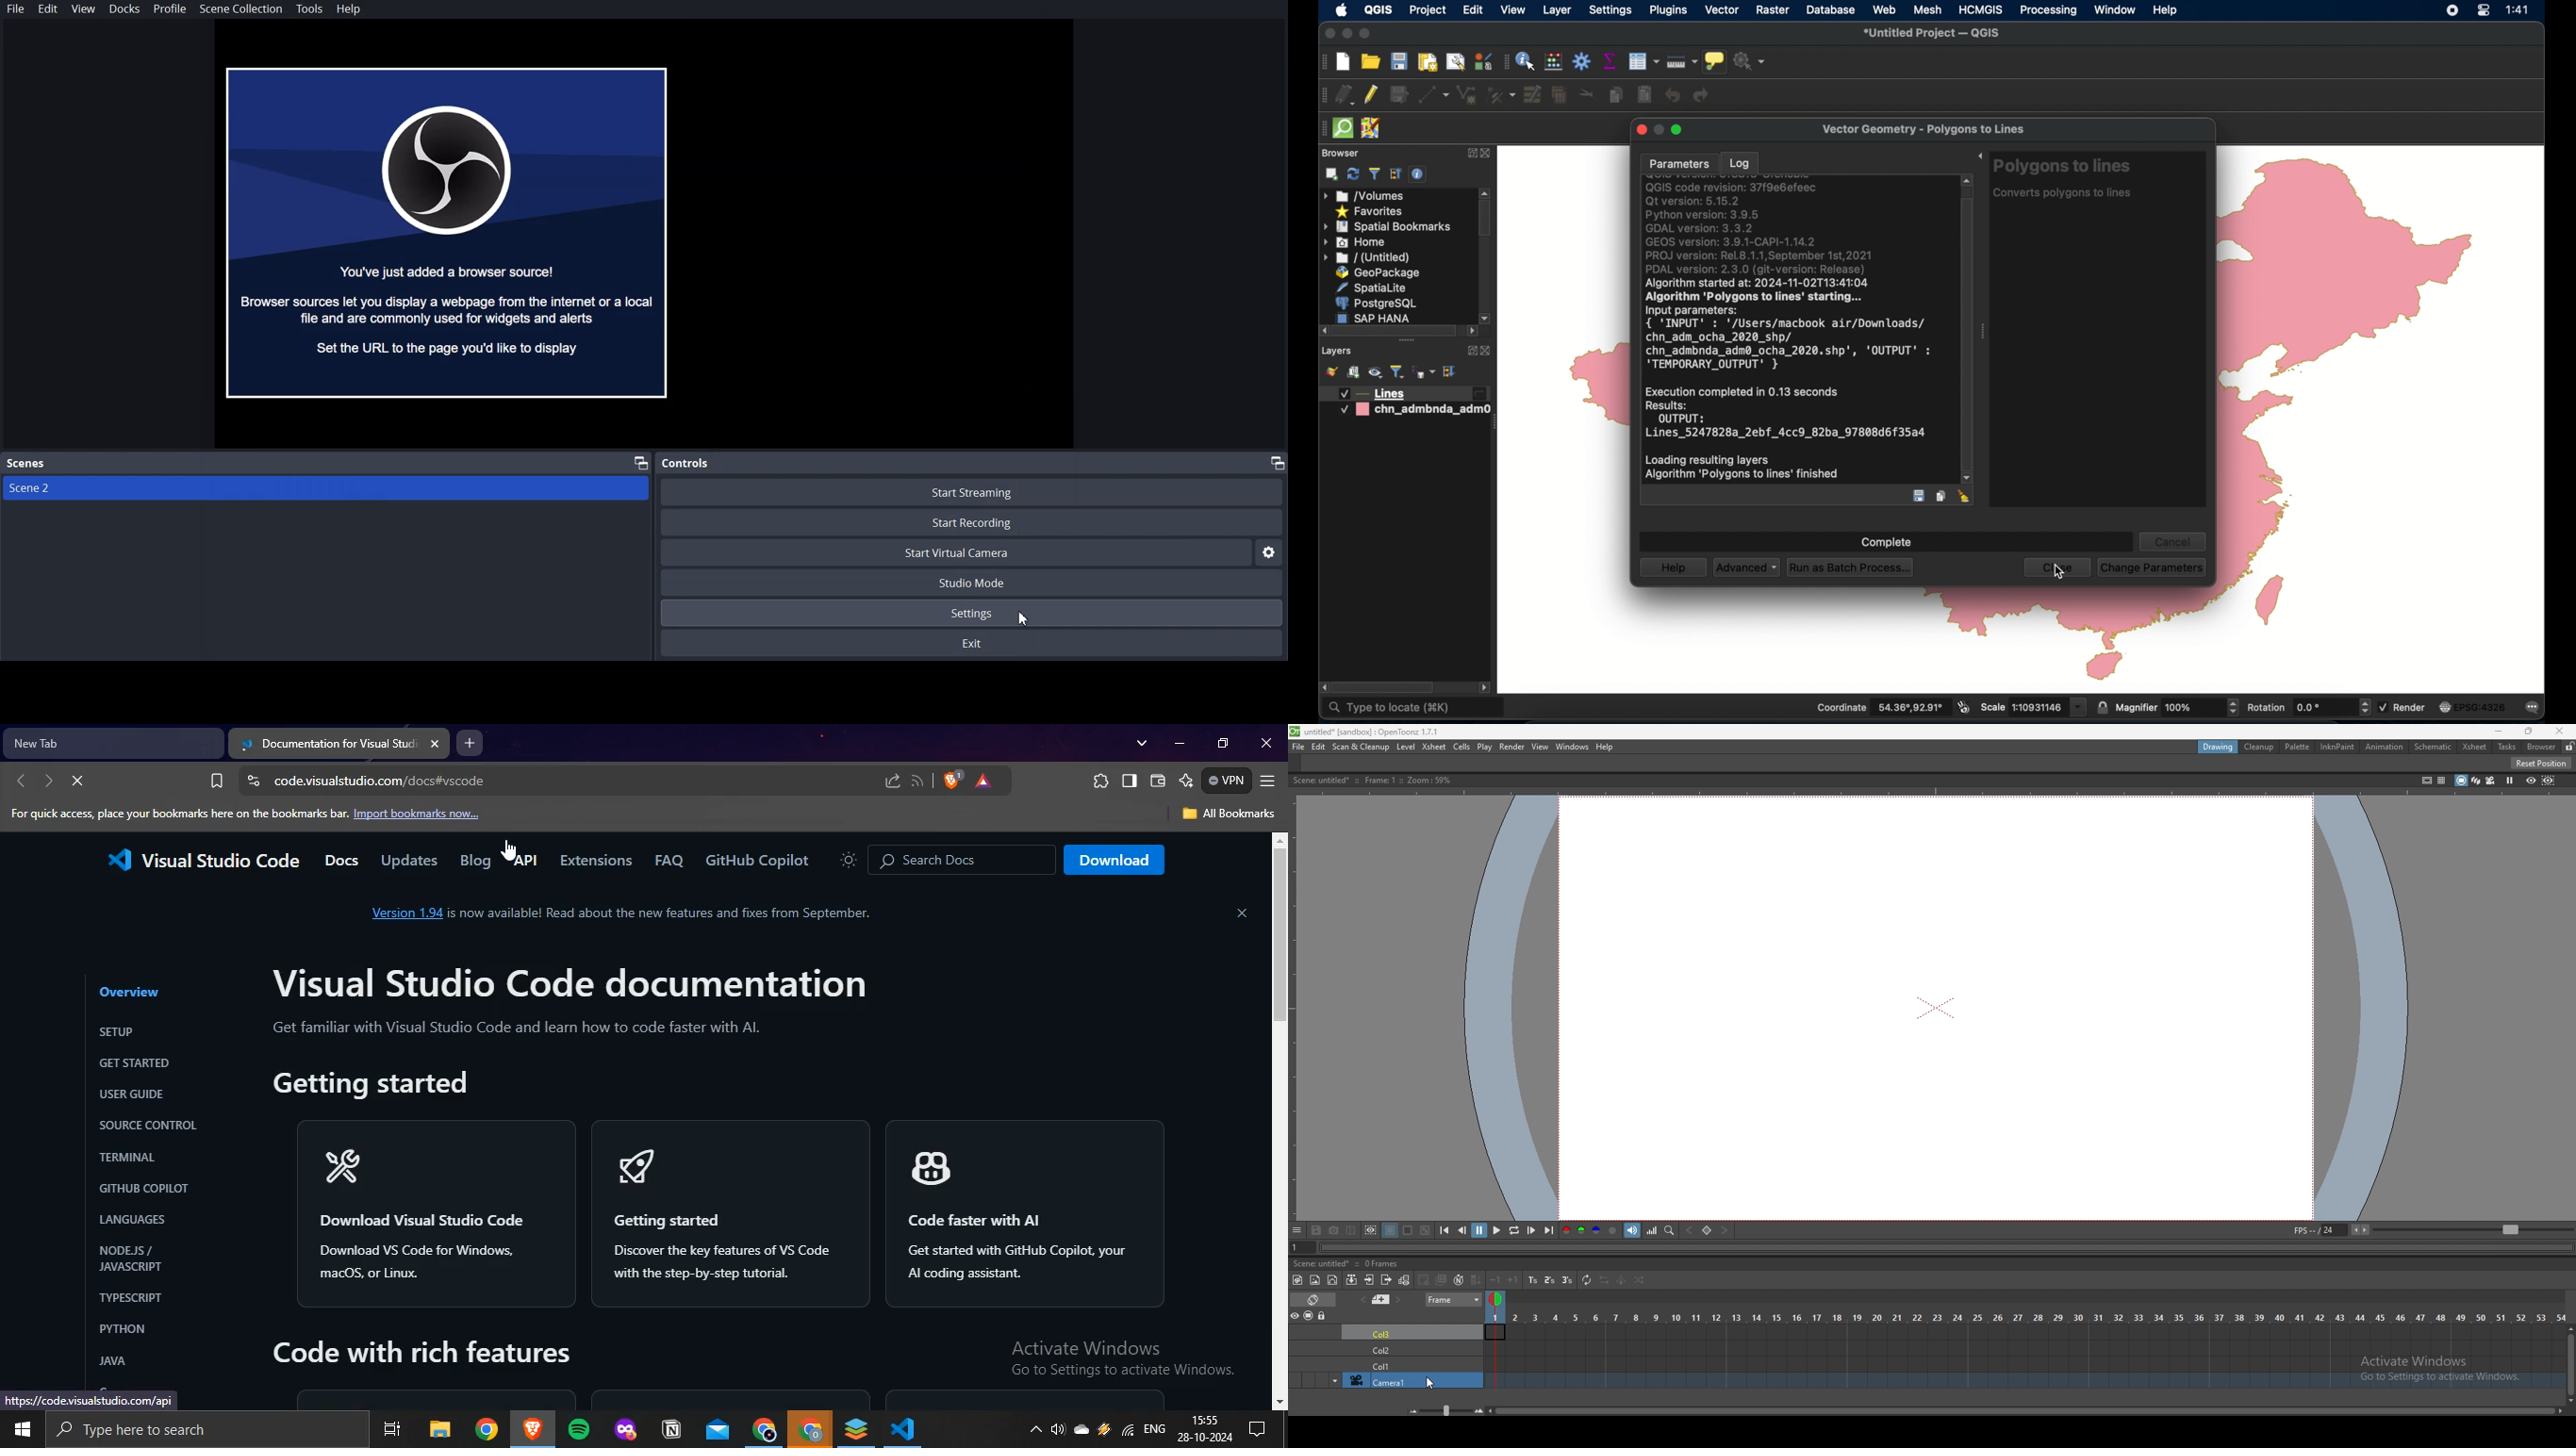 The image size is (2576, 1456). Describe the element at coordinates (1531, 1230) in the screenshot. I see `next frame` at that location.